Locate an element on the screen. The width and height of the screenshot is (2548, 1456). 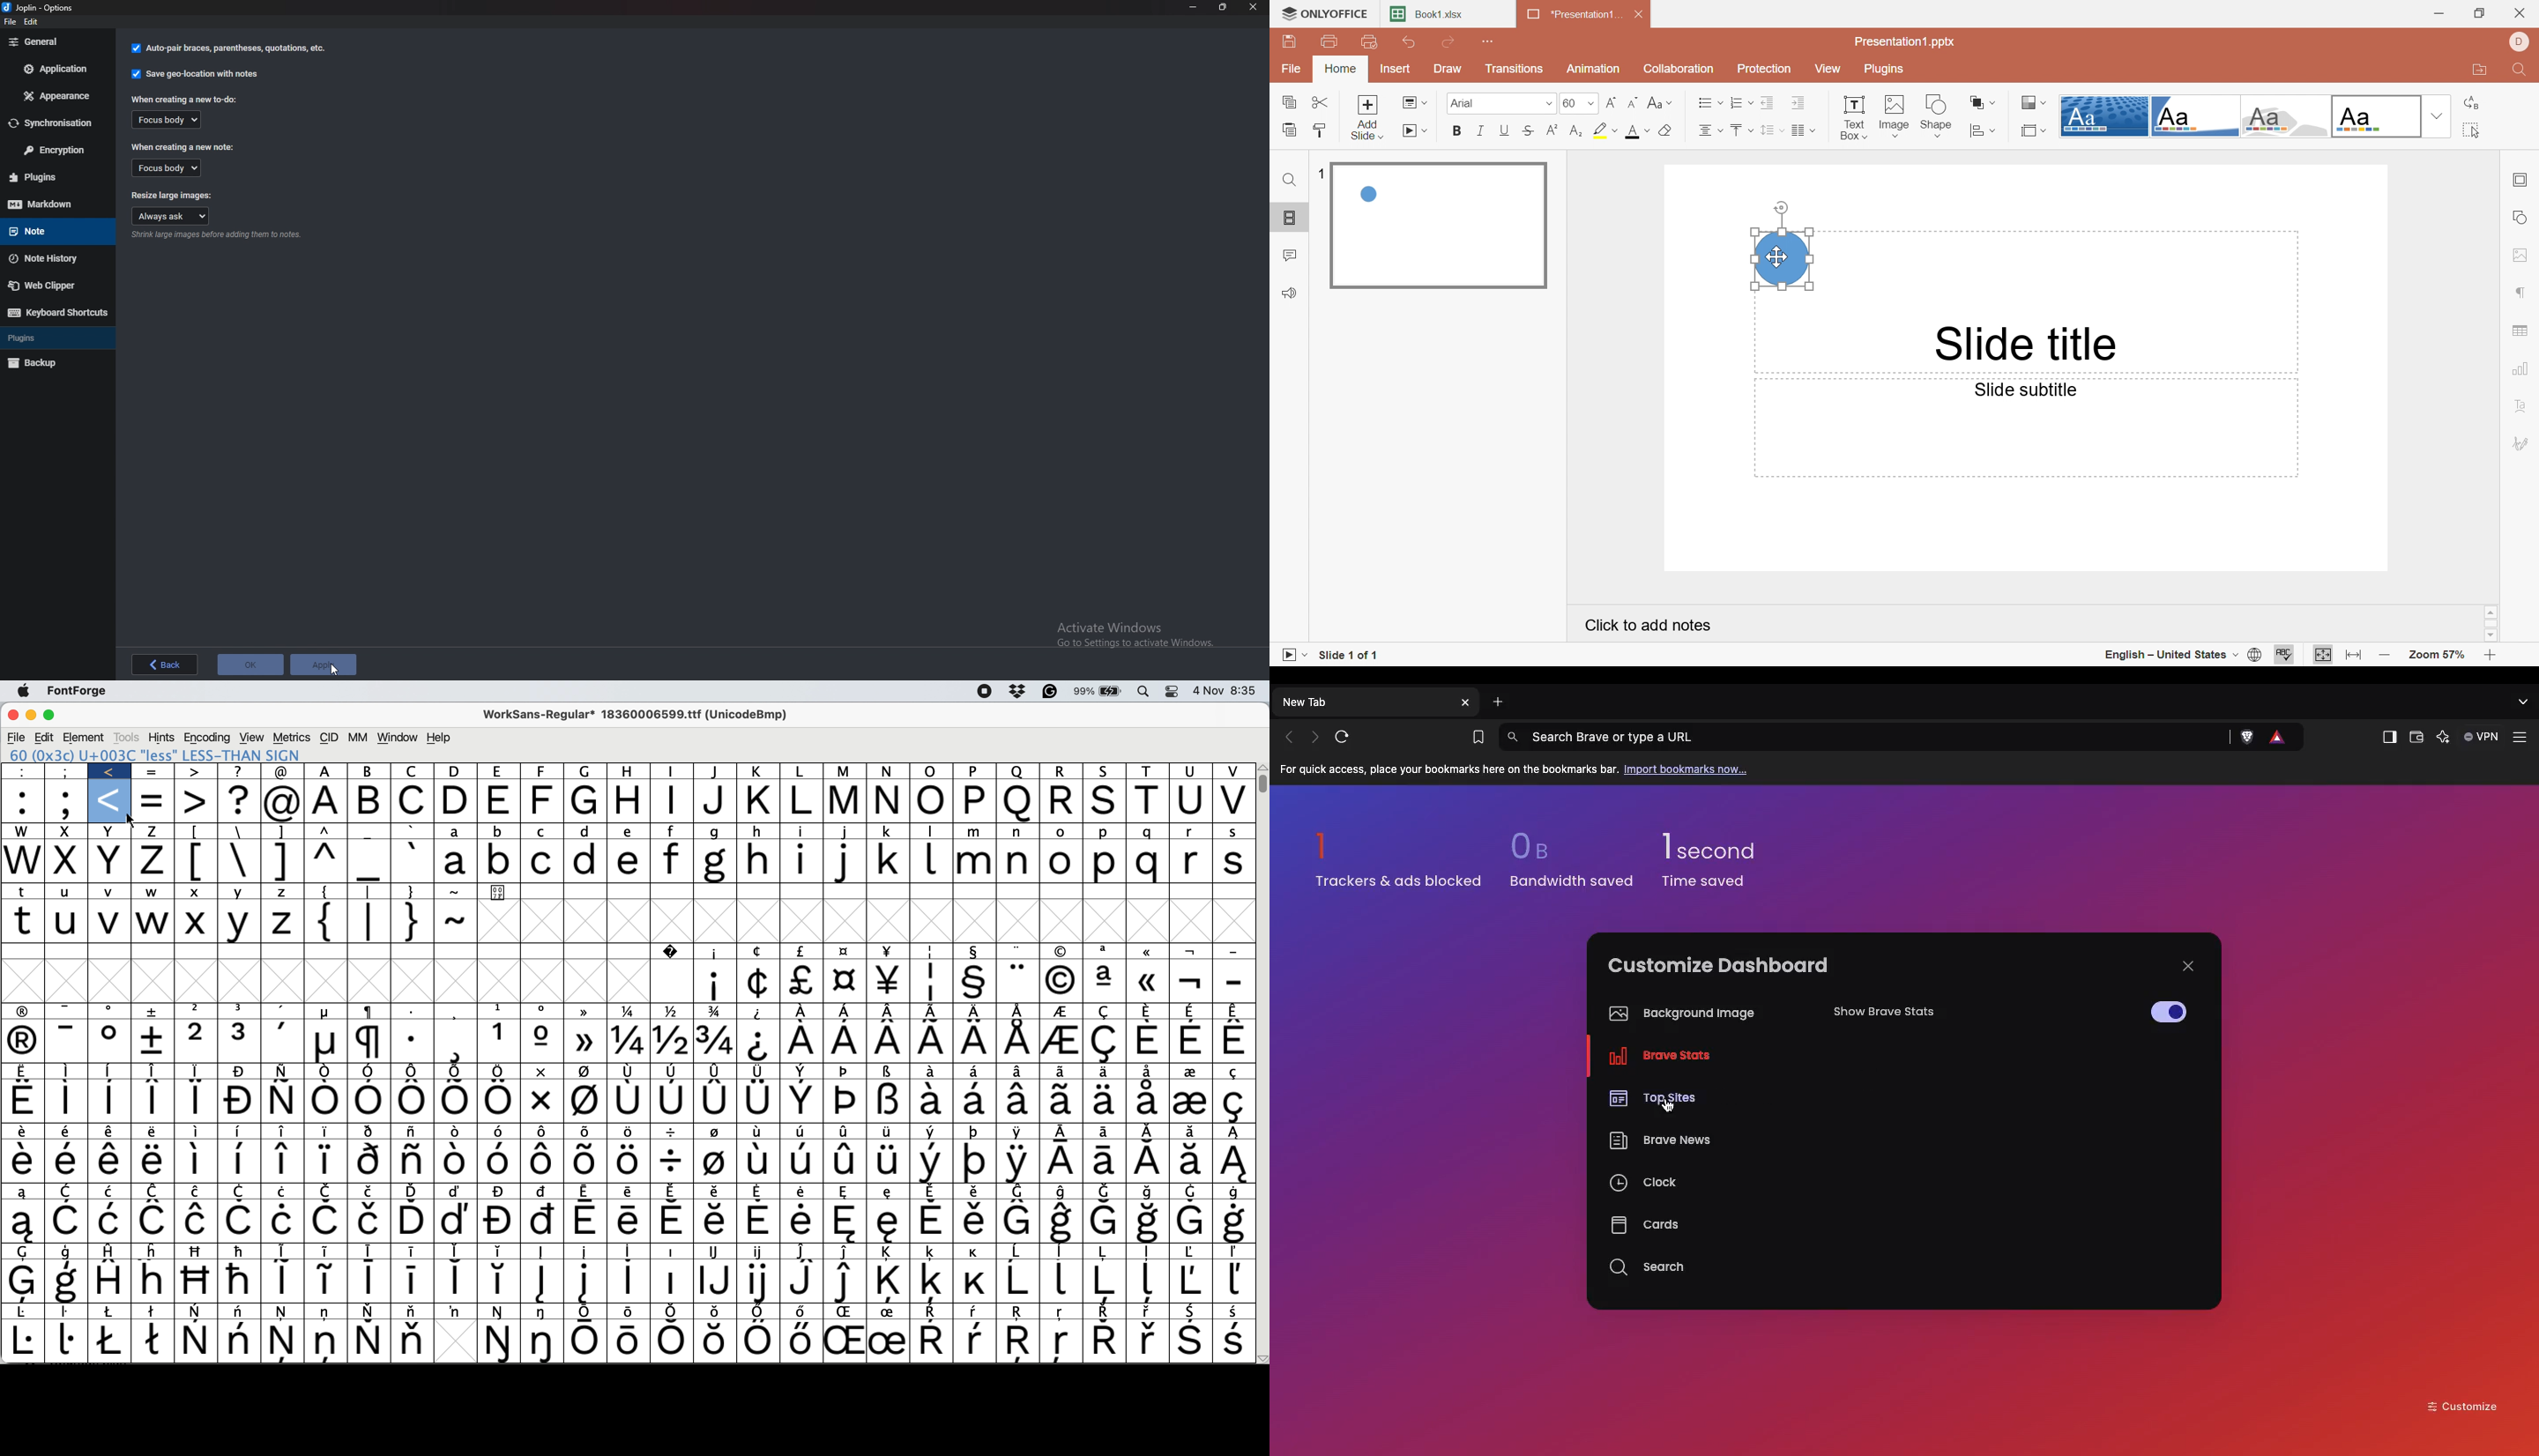
` is located at coordinates (414, 860).